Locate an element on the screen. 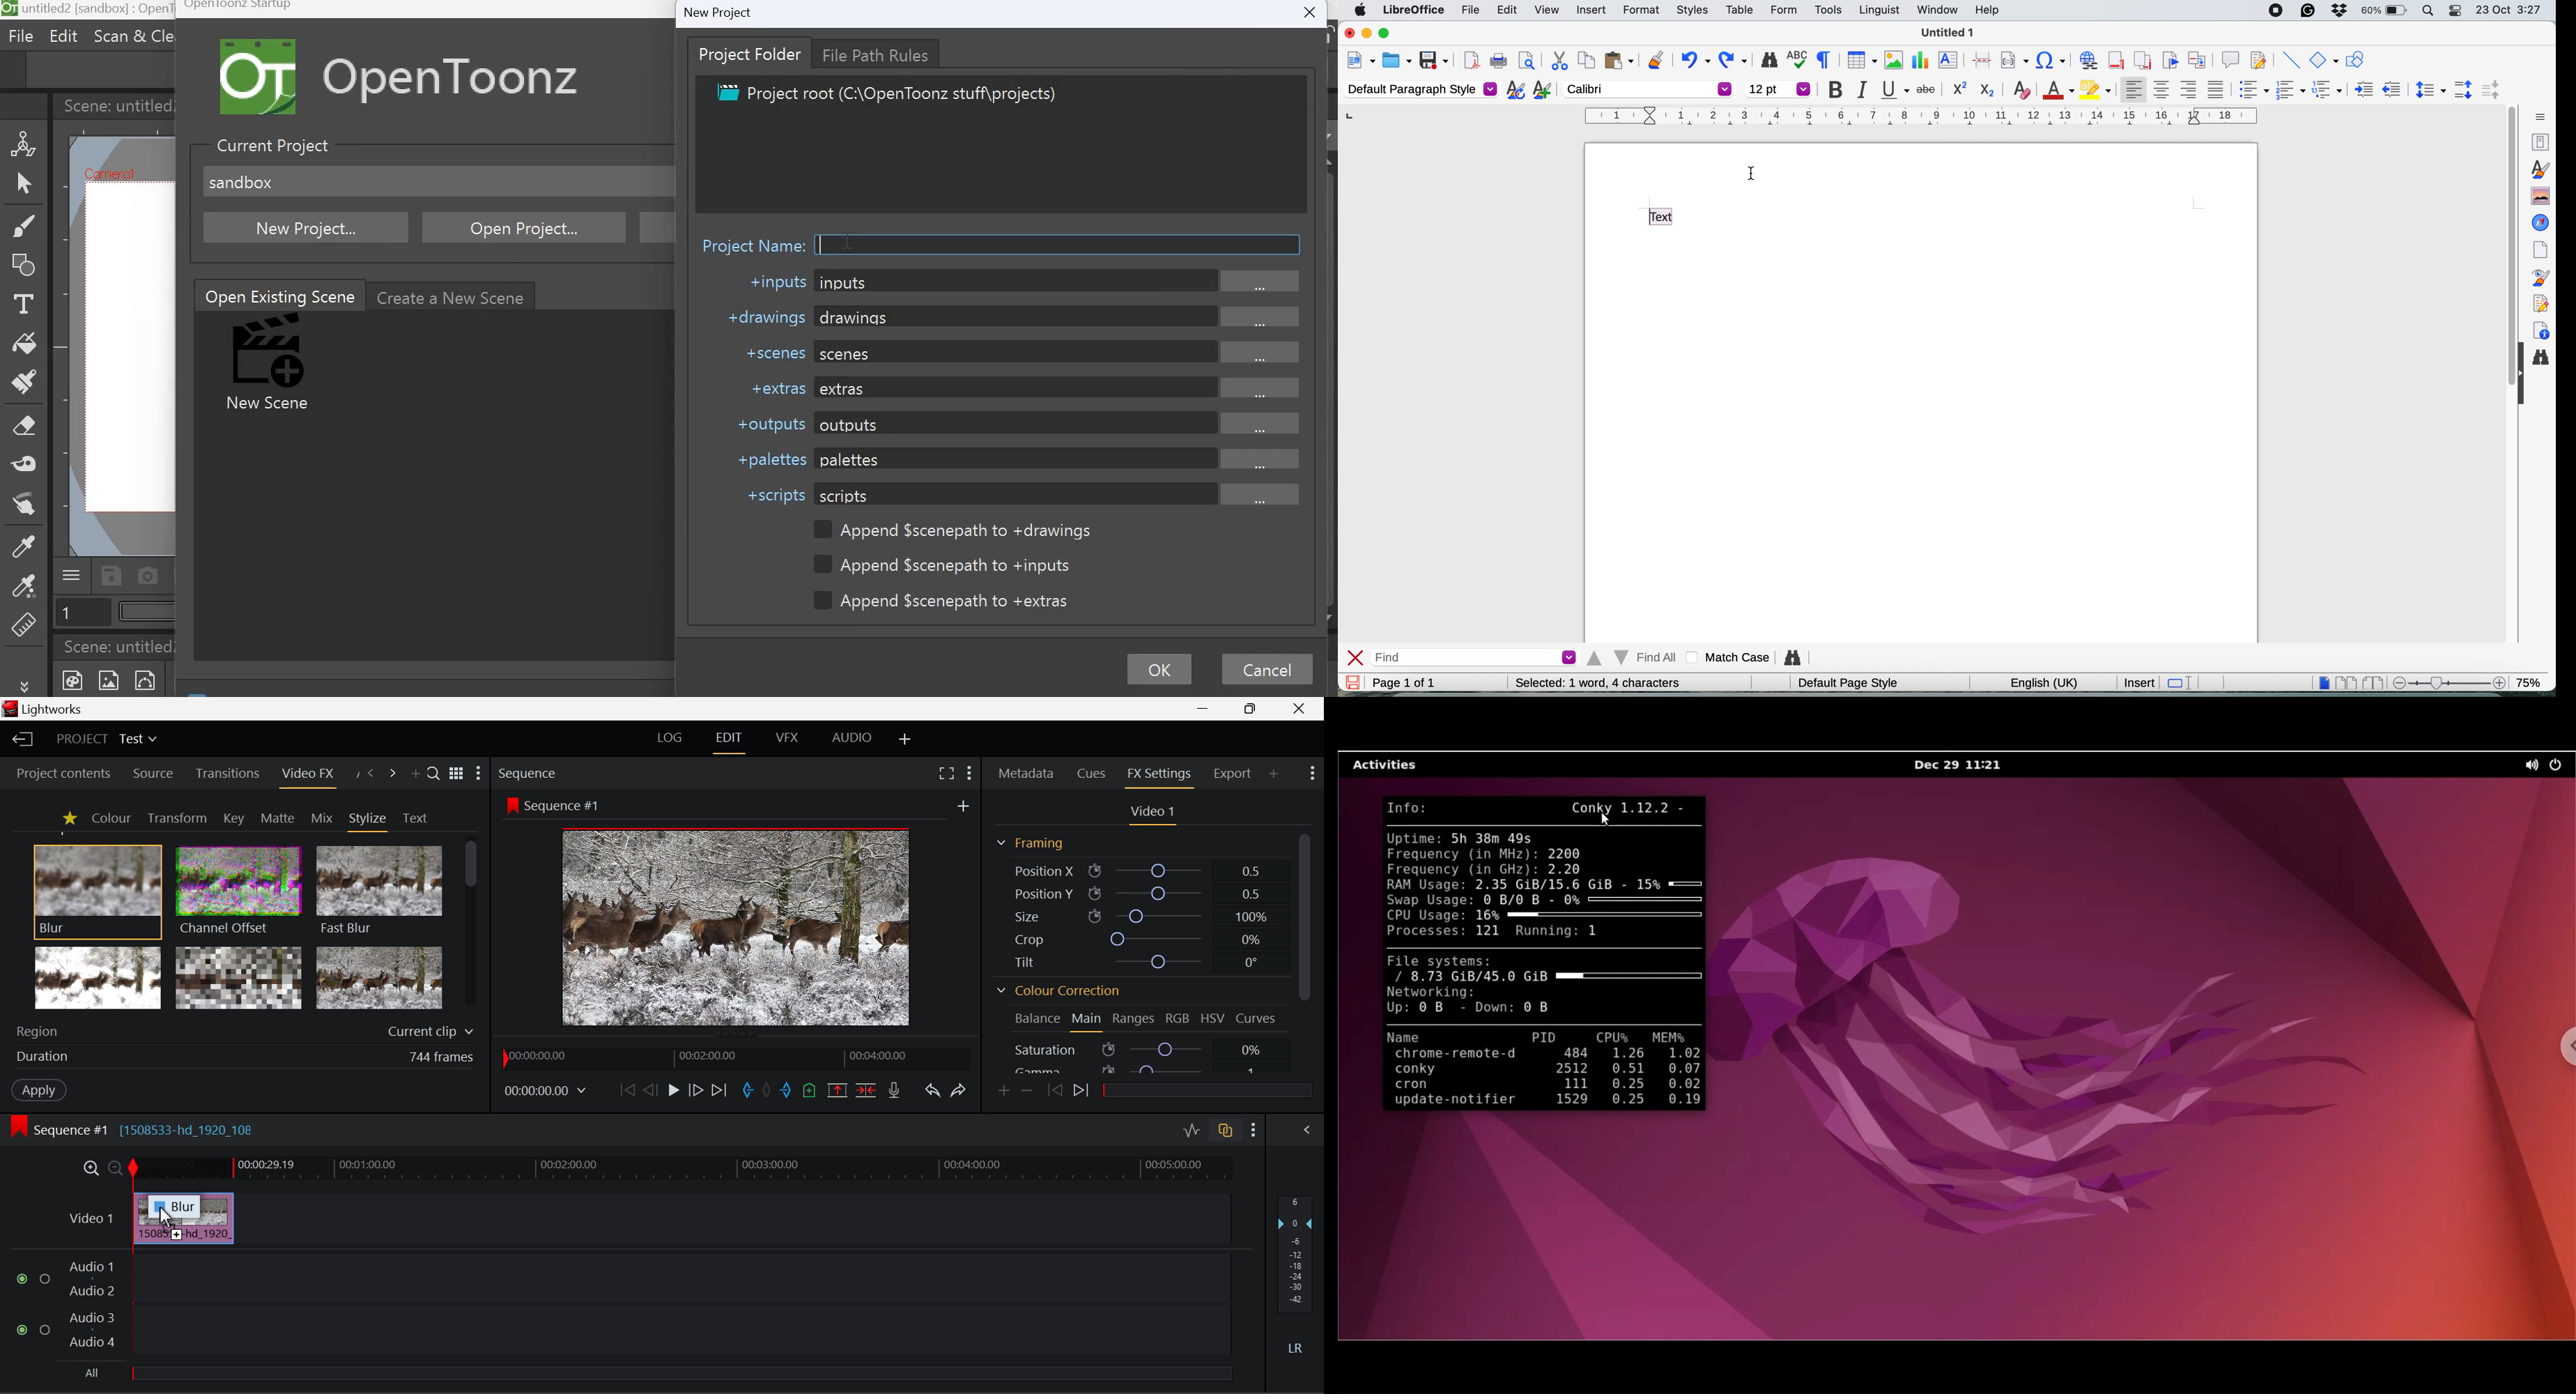 Image resolution: width=2576 pixels, height=1400 pixels. file is located at coordinates (1466, 11).